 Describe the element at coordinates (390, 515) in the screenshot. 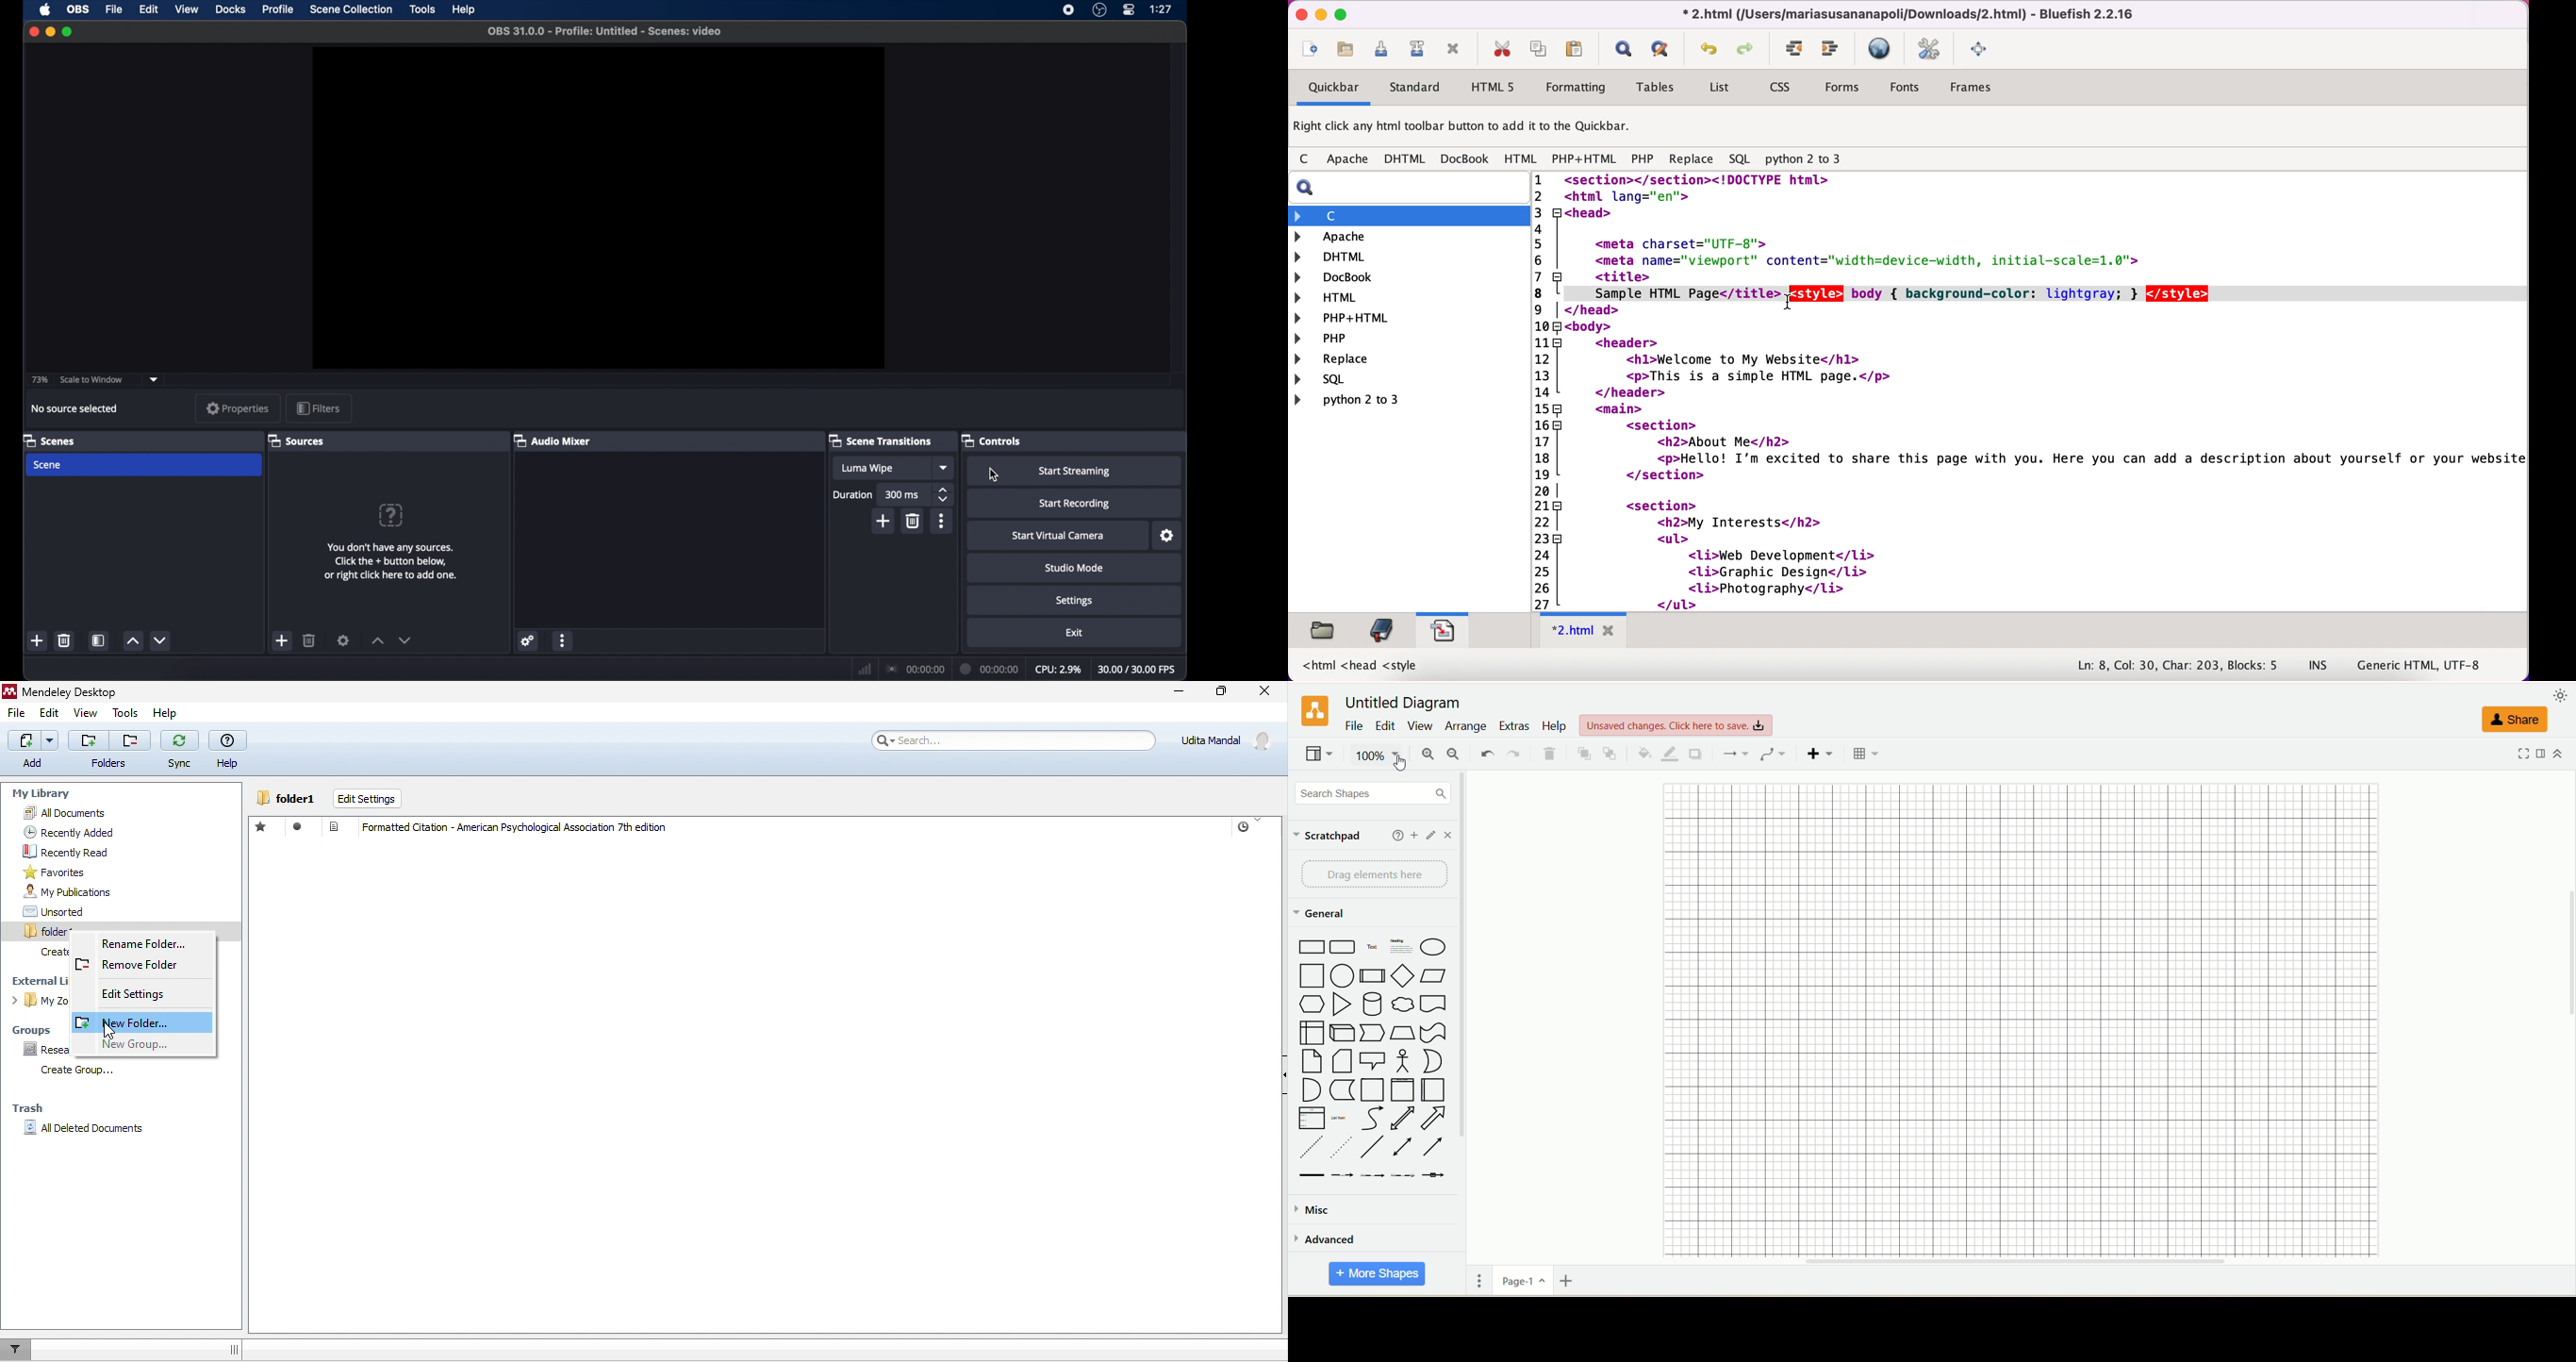

I see `help icon` at that location.